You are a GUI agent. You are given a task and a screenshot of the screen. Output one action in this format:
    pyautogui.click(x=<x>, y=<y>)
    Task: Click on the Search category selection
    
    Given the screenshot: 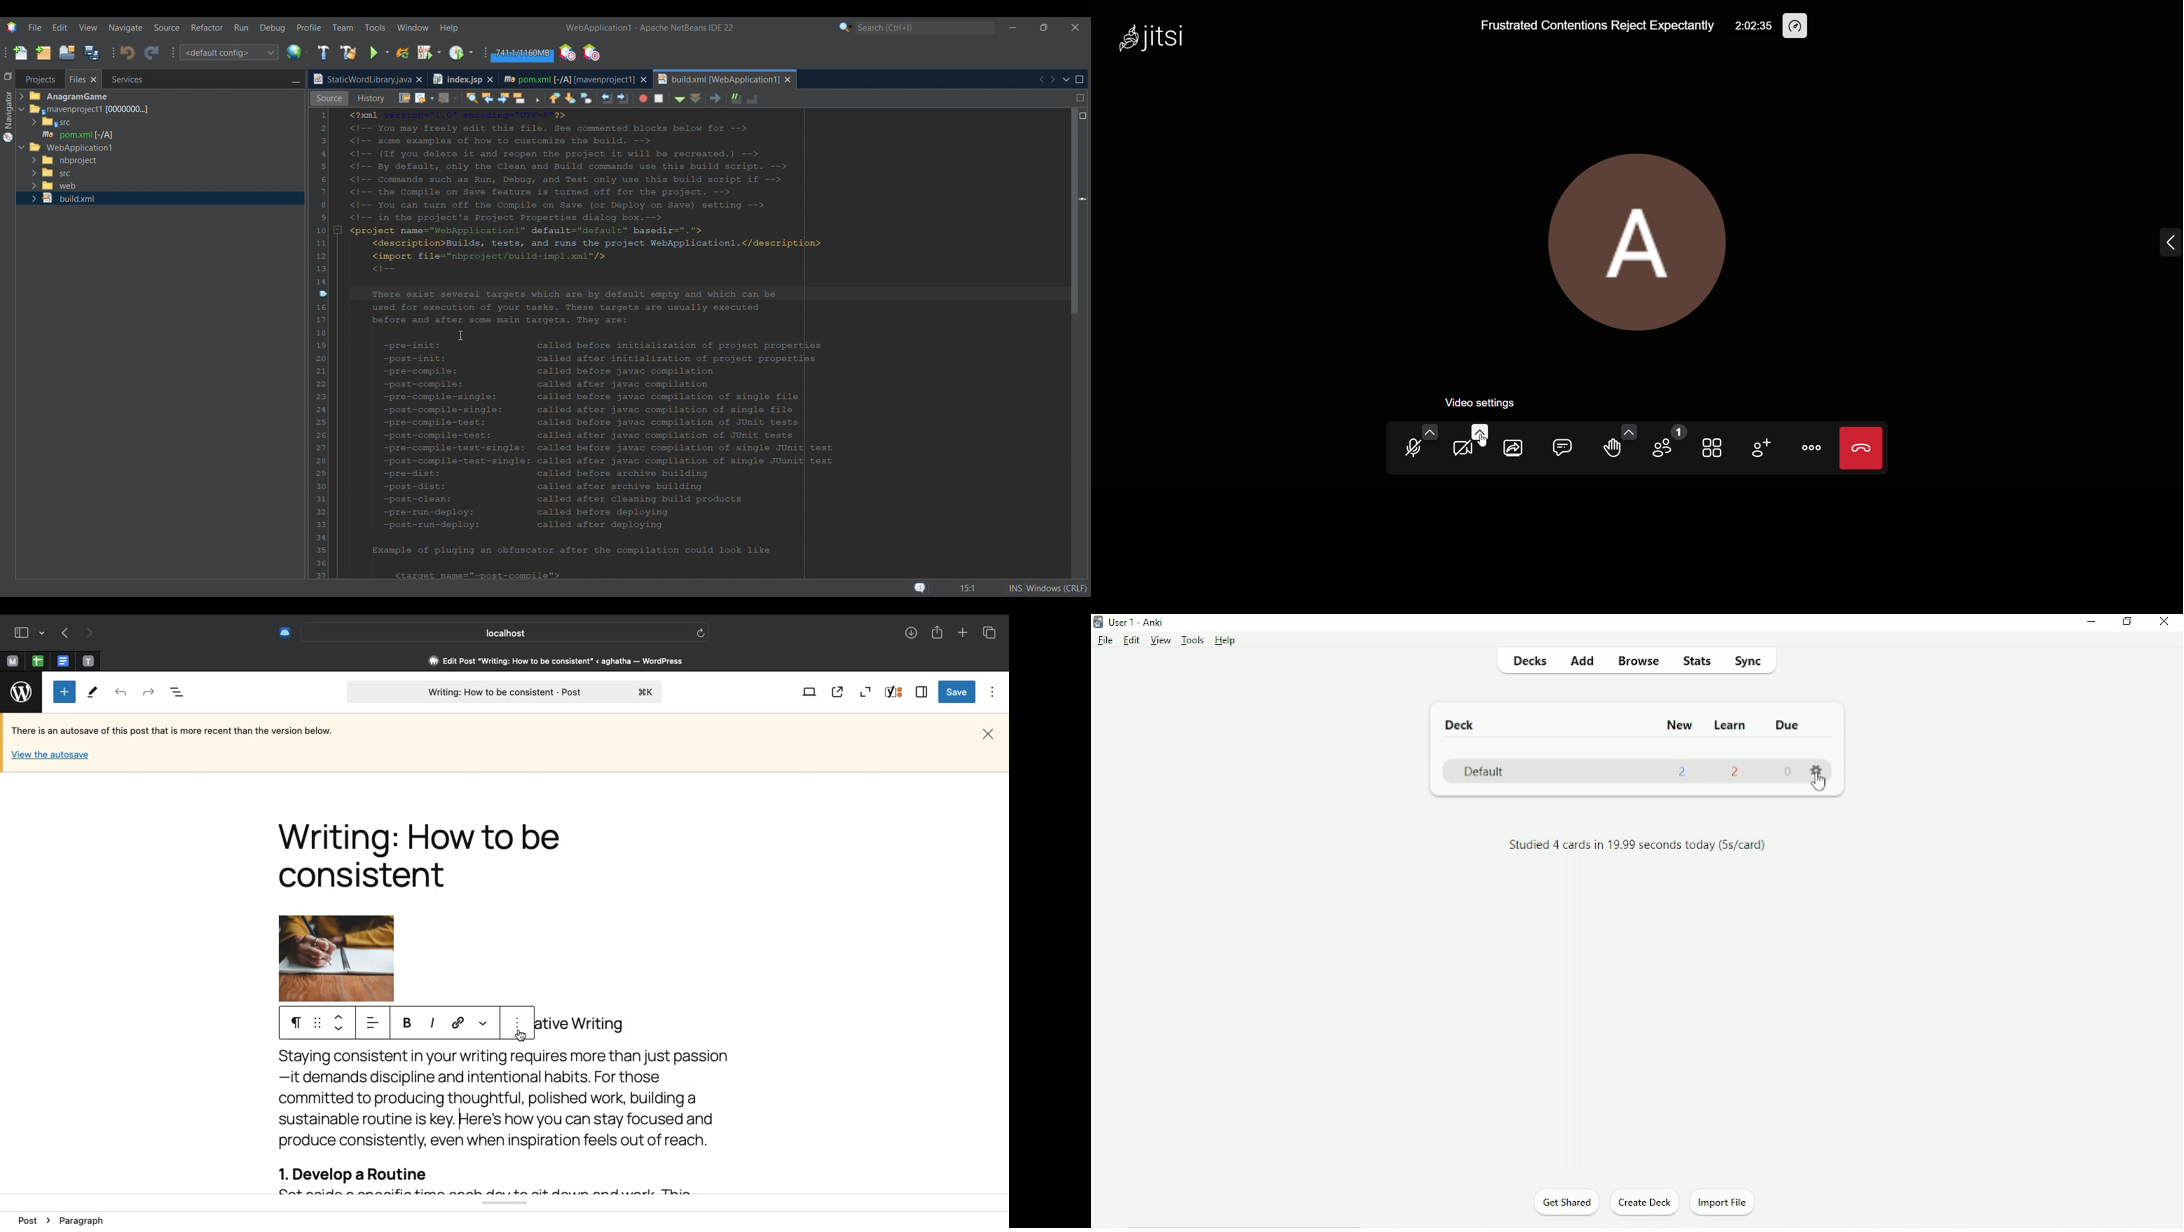 What is the action you would take?
    pyautogui.click(x=846, y=27)
    